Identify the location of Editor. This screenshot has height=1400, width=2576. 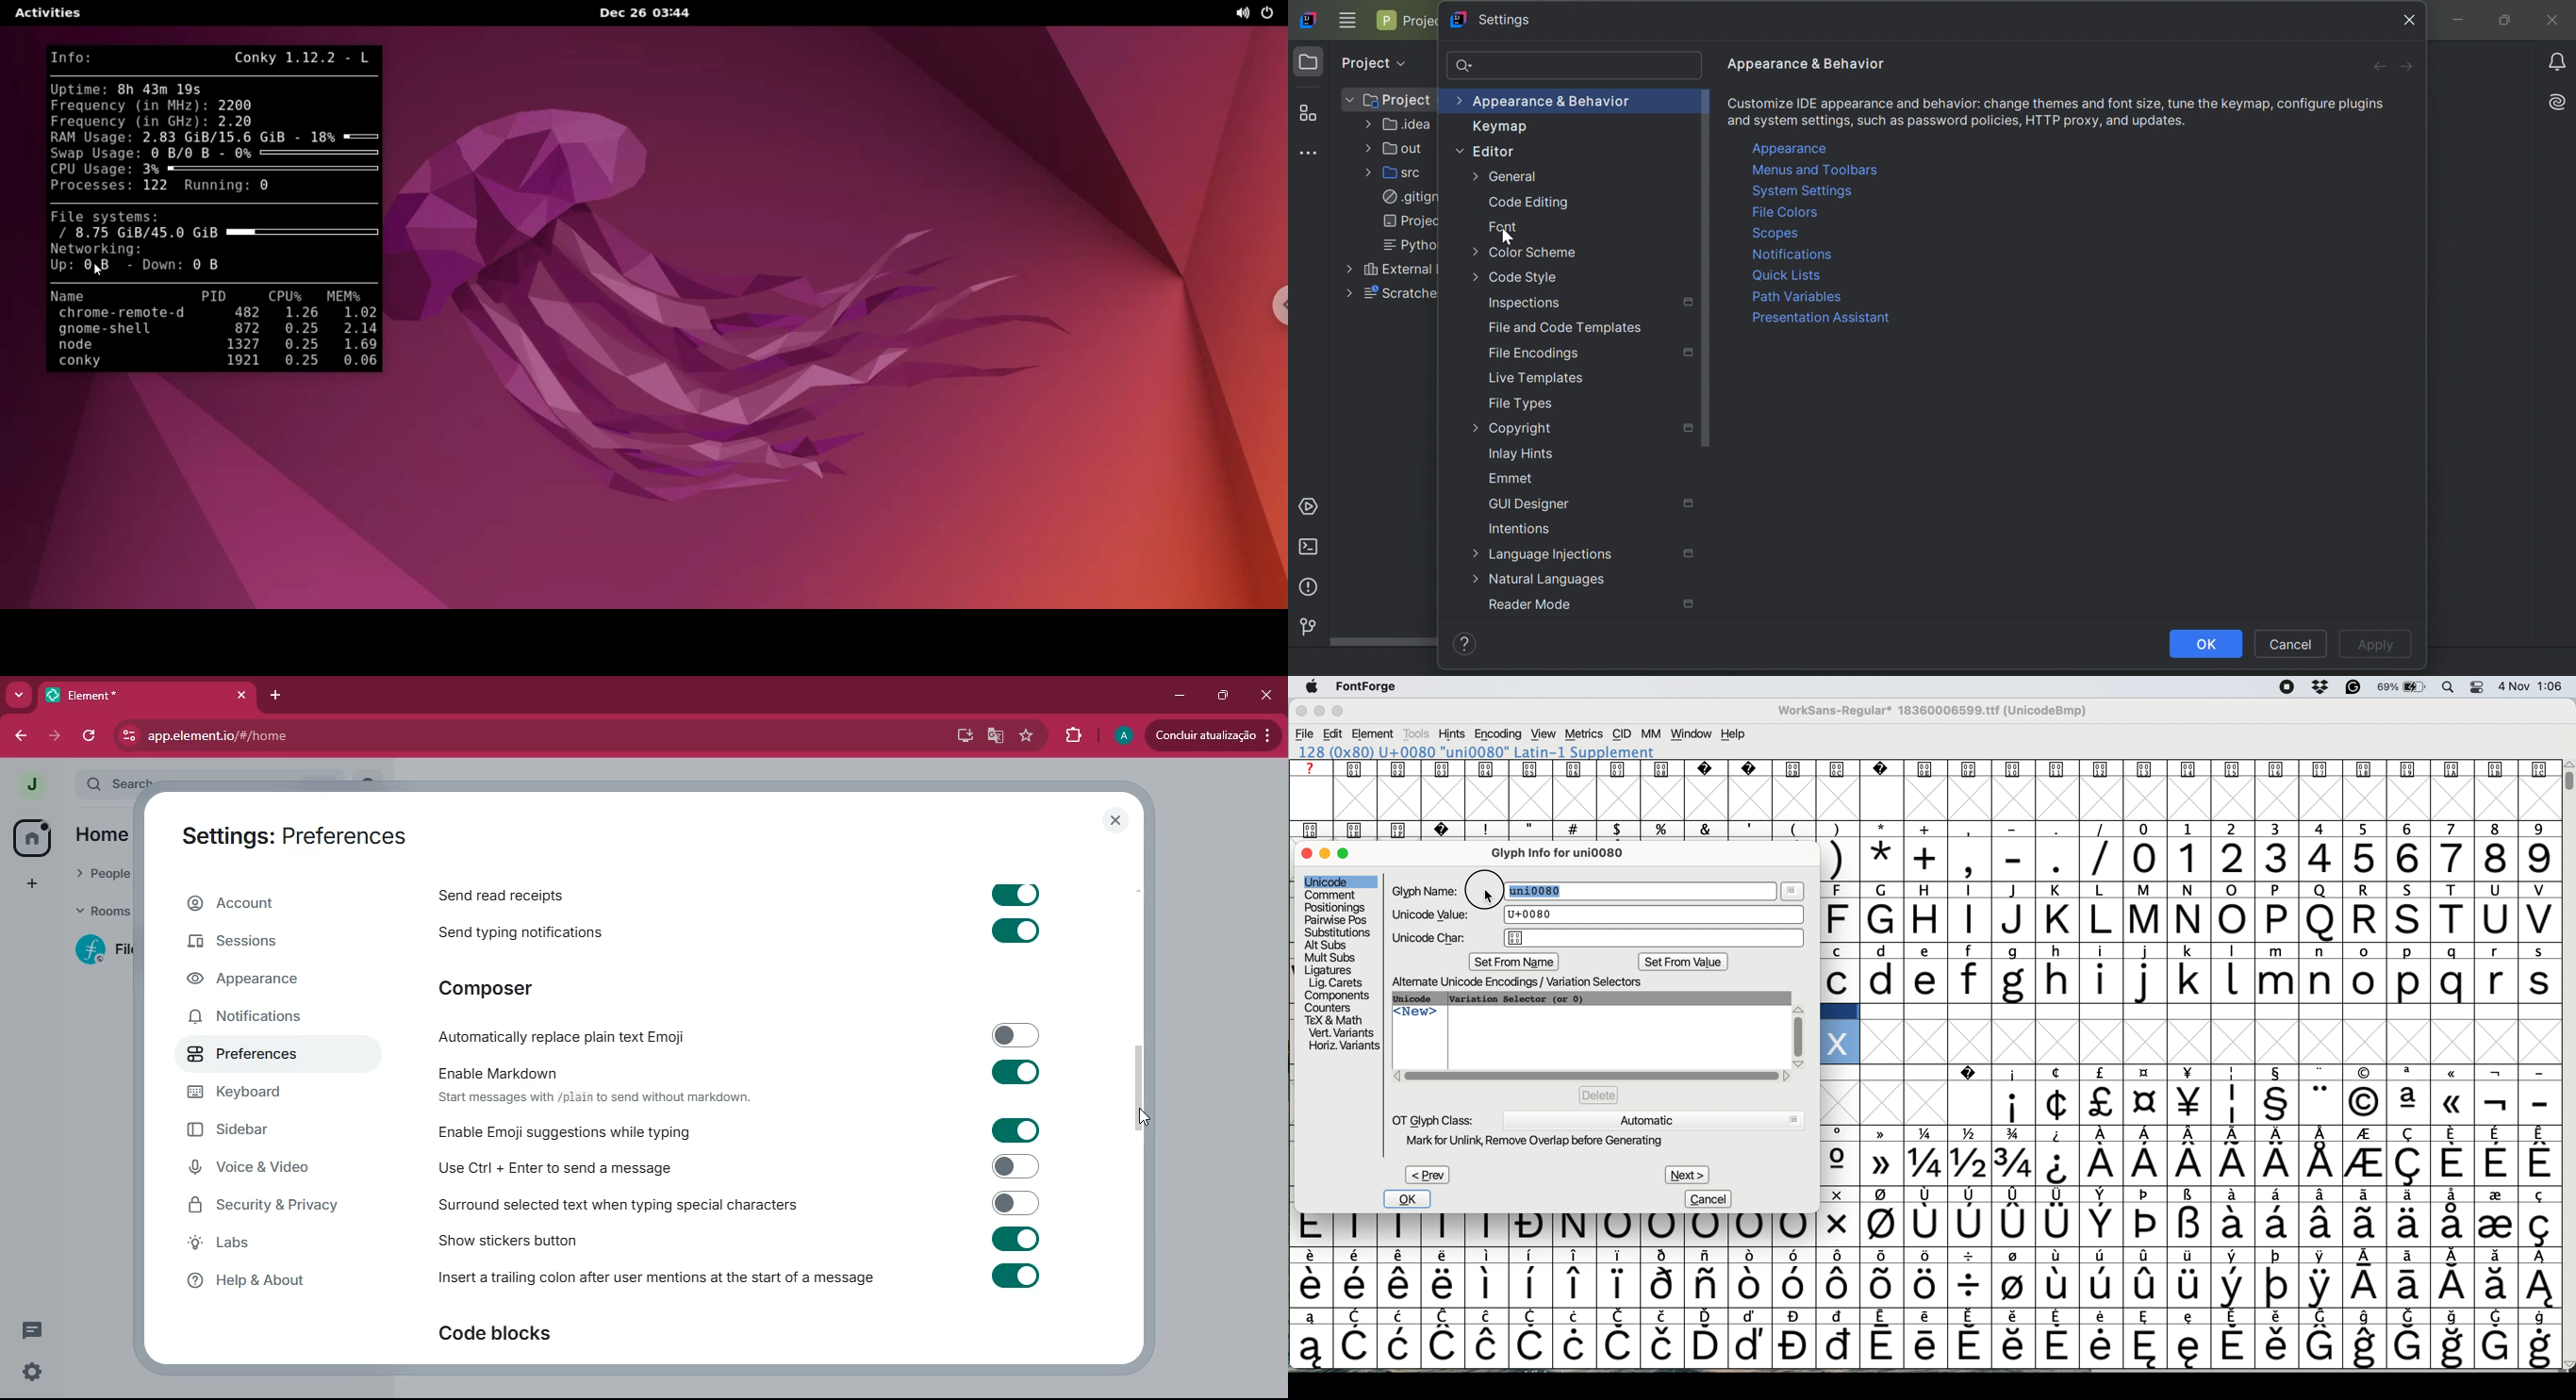
(1485, 150).